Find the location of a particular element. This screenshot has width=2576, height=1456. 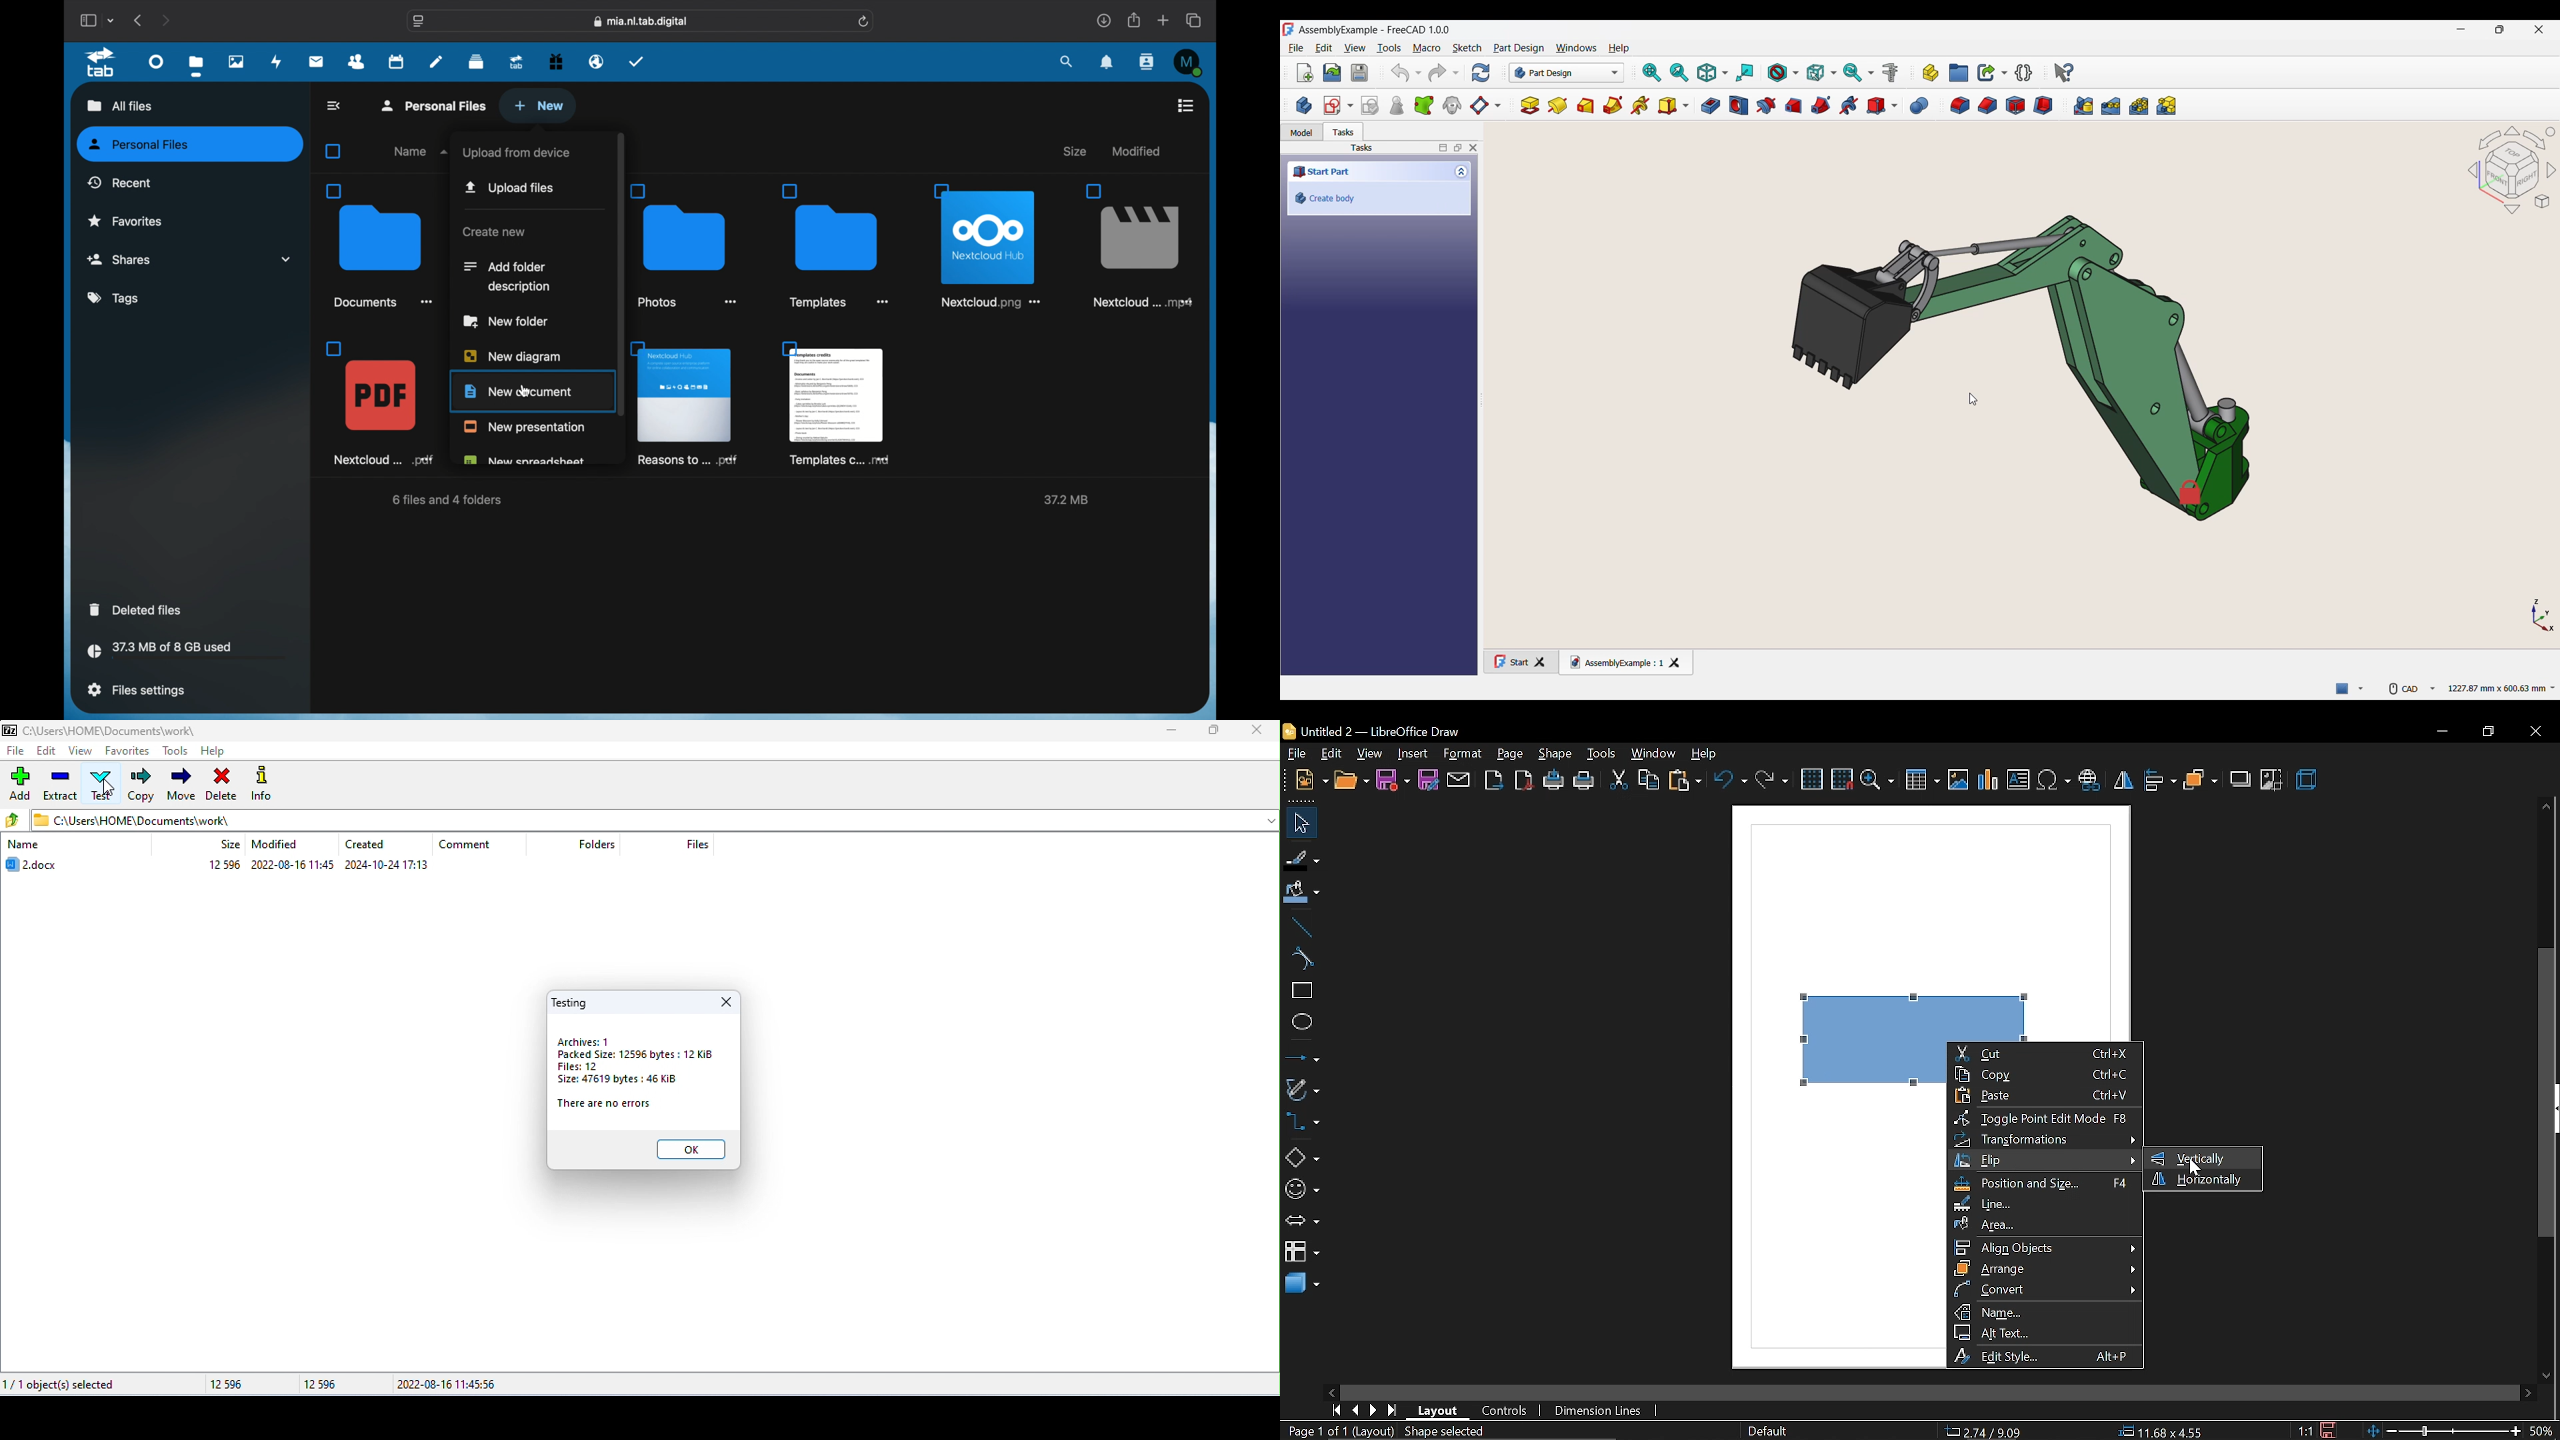

Macro menu  is located at coordinates (1426, 49).